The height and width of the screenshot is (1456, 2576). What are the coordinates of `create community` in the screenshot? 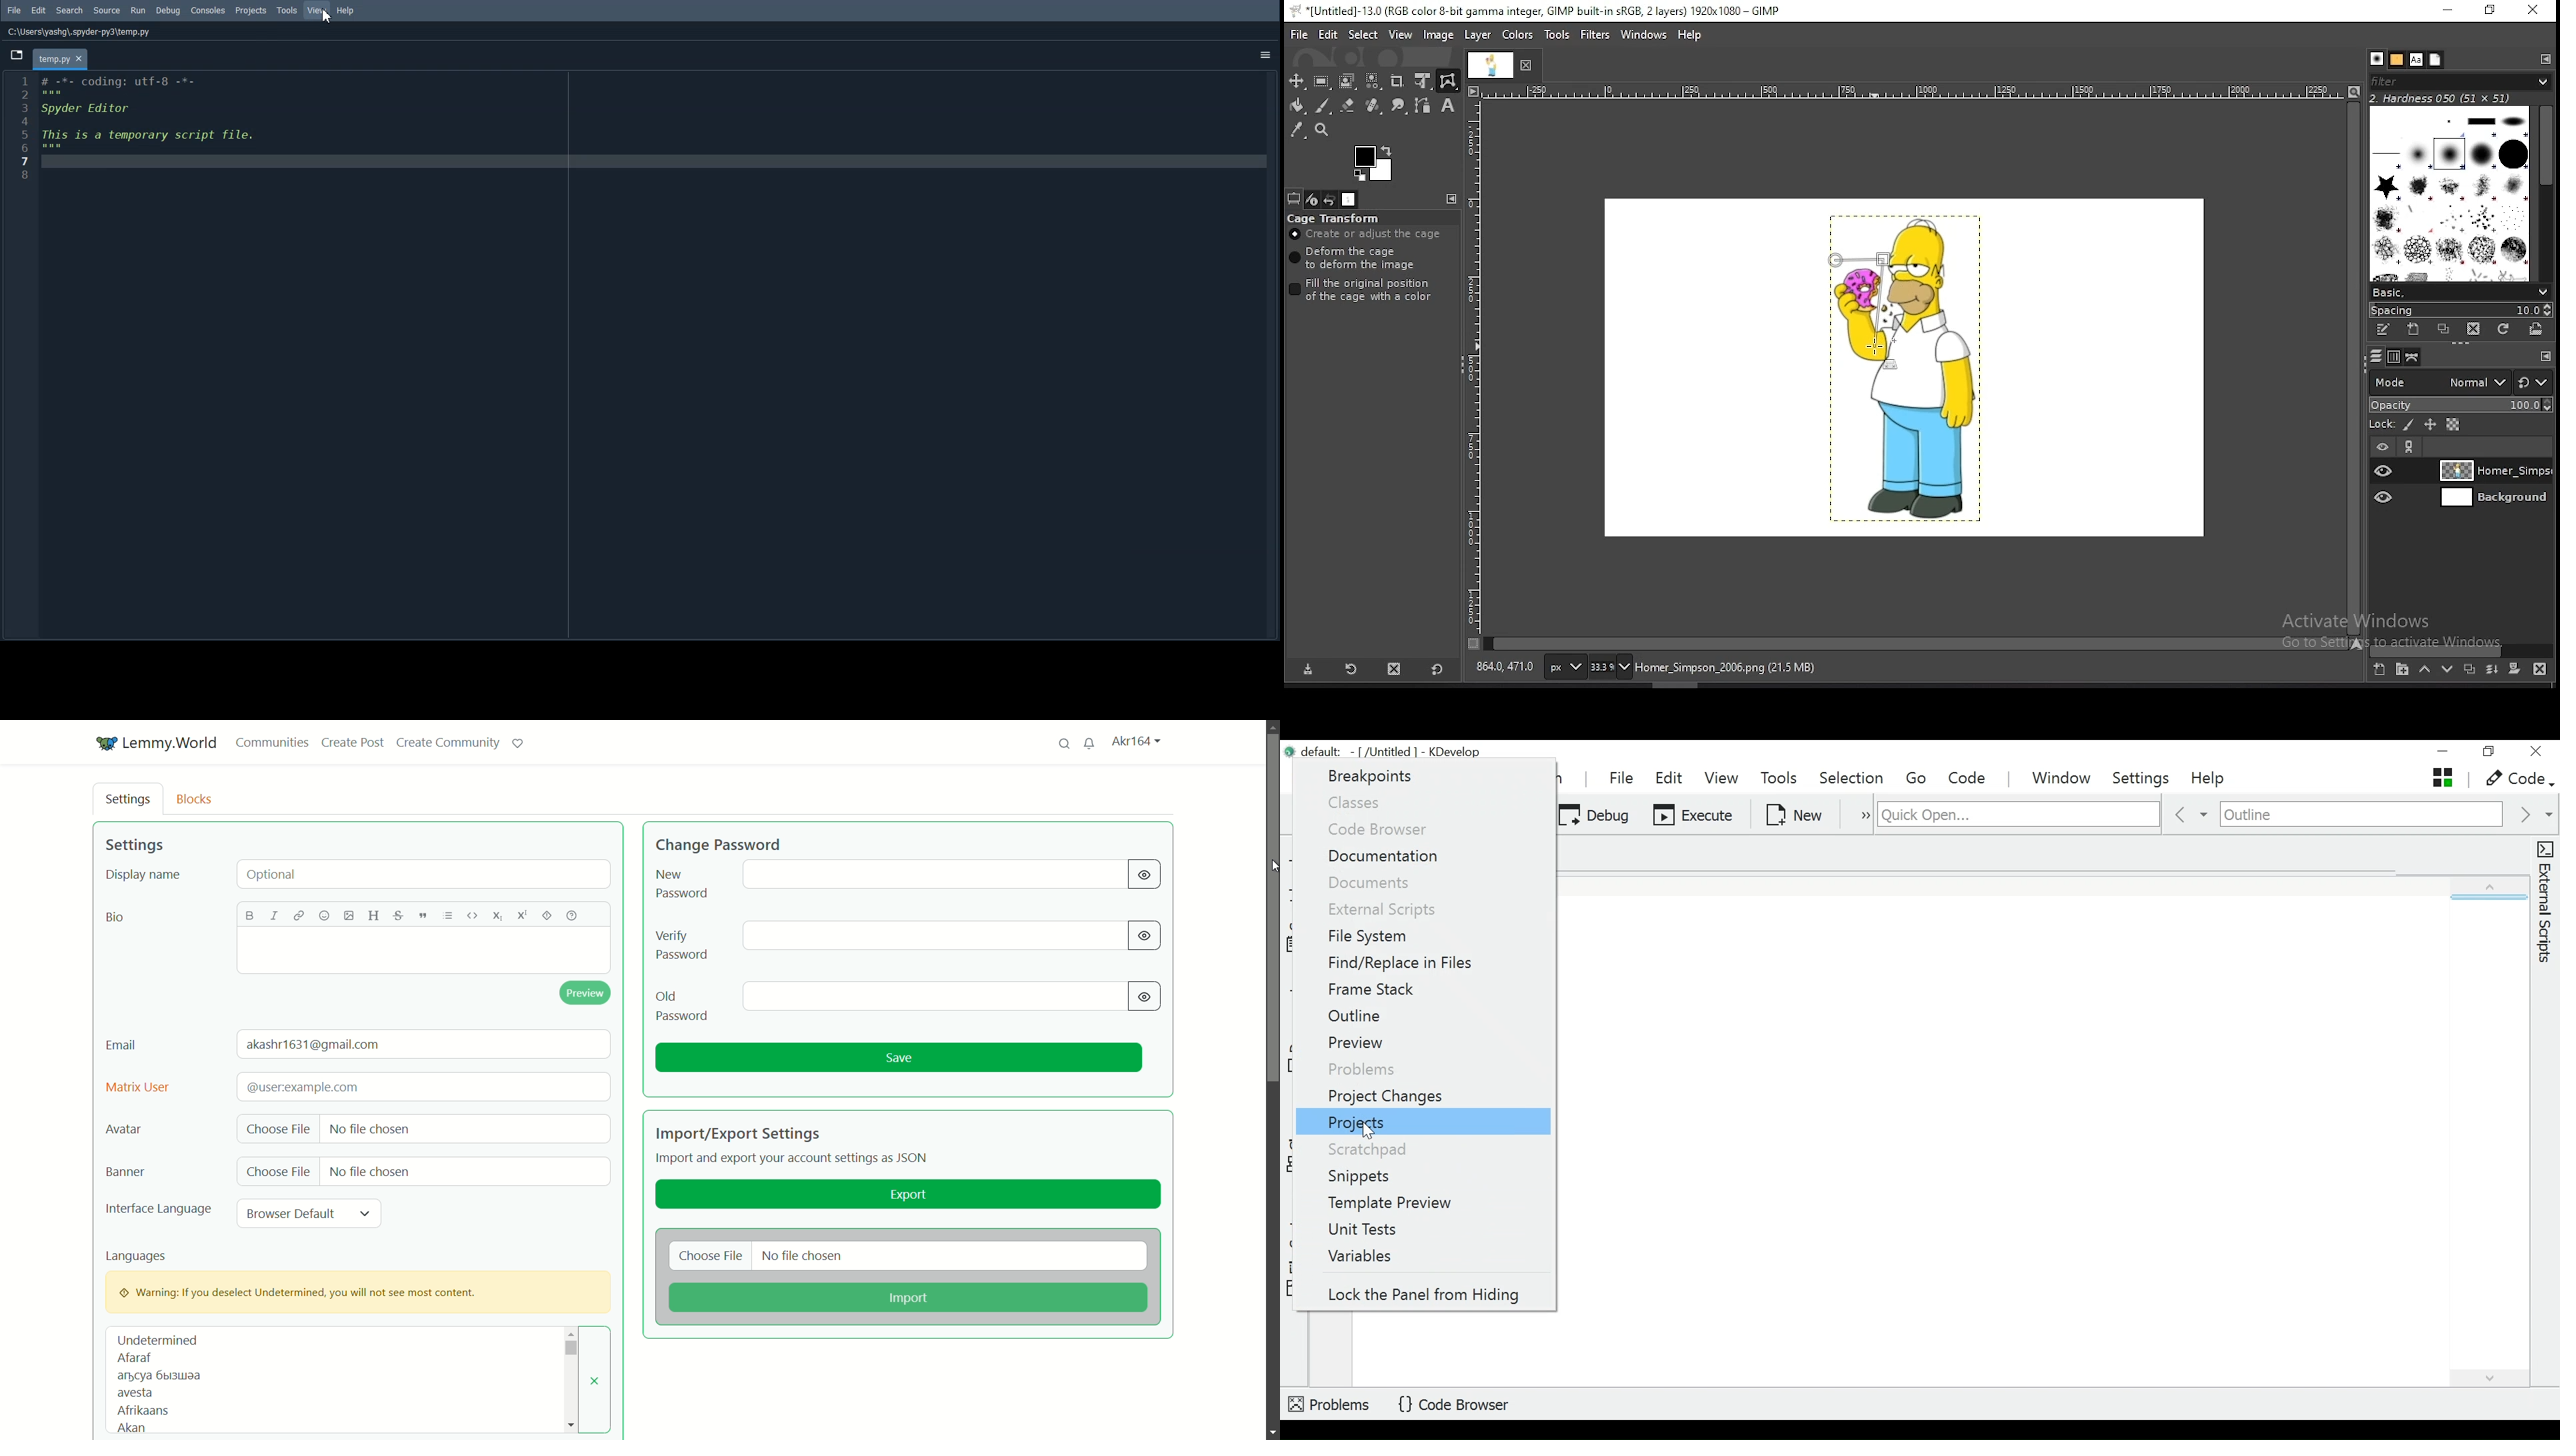 It's located at (447, 743).